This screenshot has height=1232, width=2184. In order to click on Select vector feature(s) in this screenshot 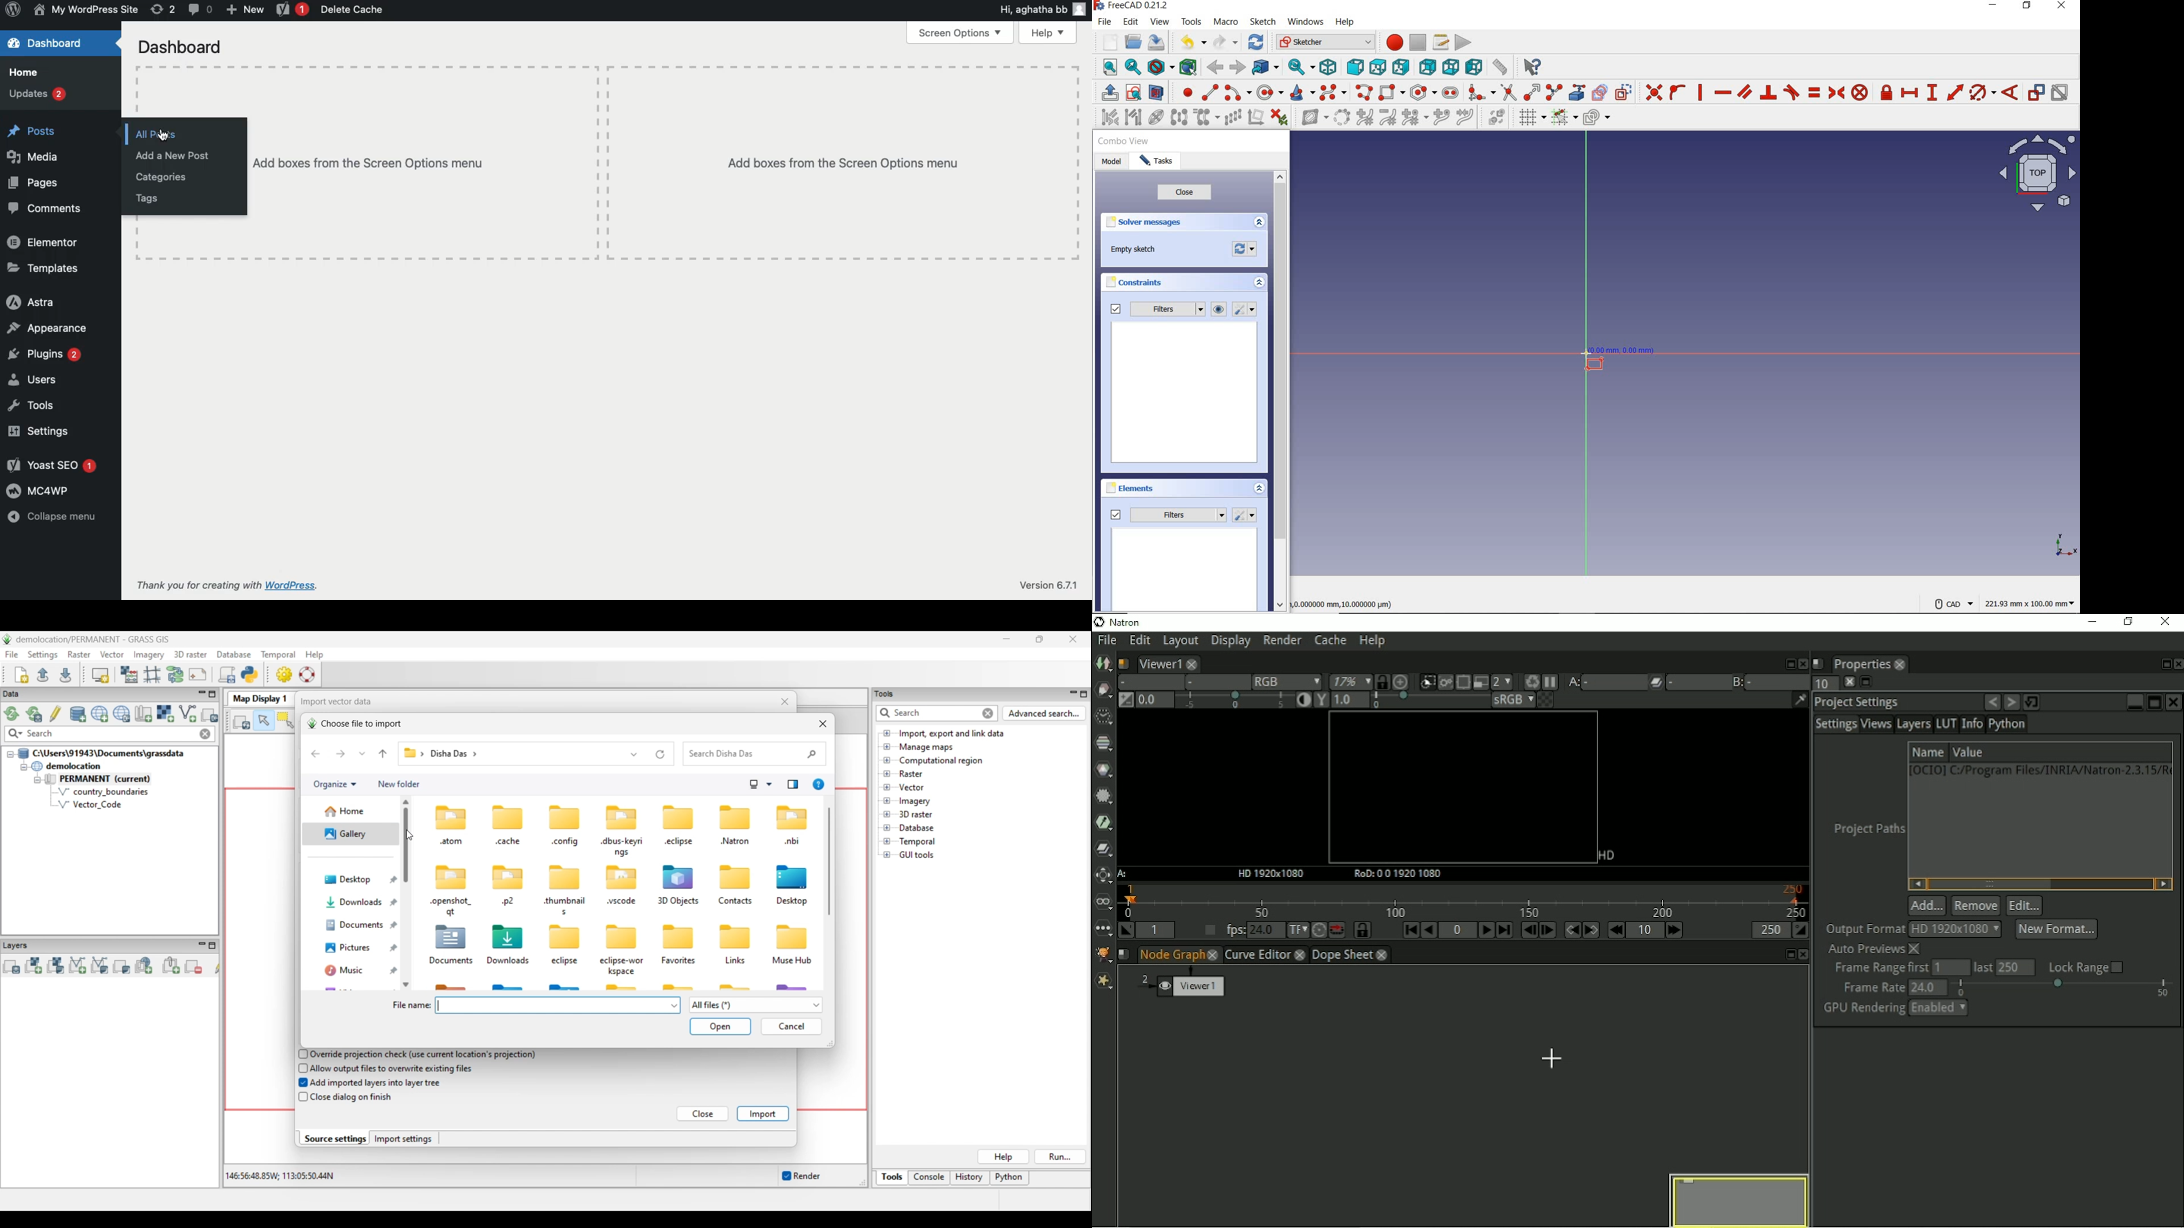, I will do `click(285, 721)`.